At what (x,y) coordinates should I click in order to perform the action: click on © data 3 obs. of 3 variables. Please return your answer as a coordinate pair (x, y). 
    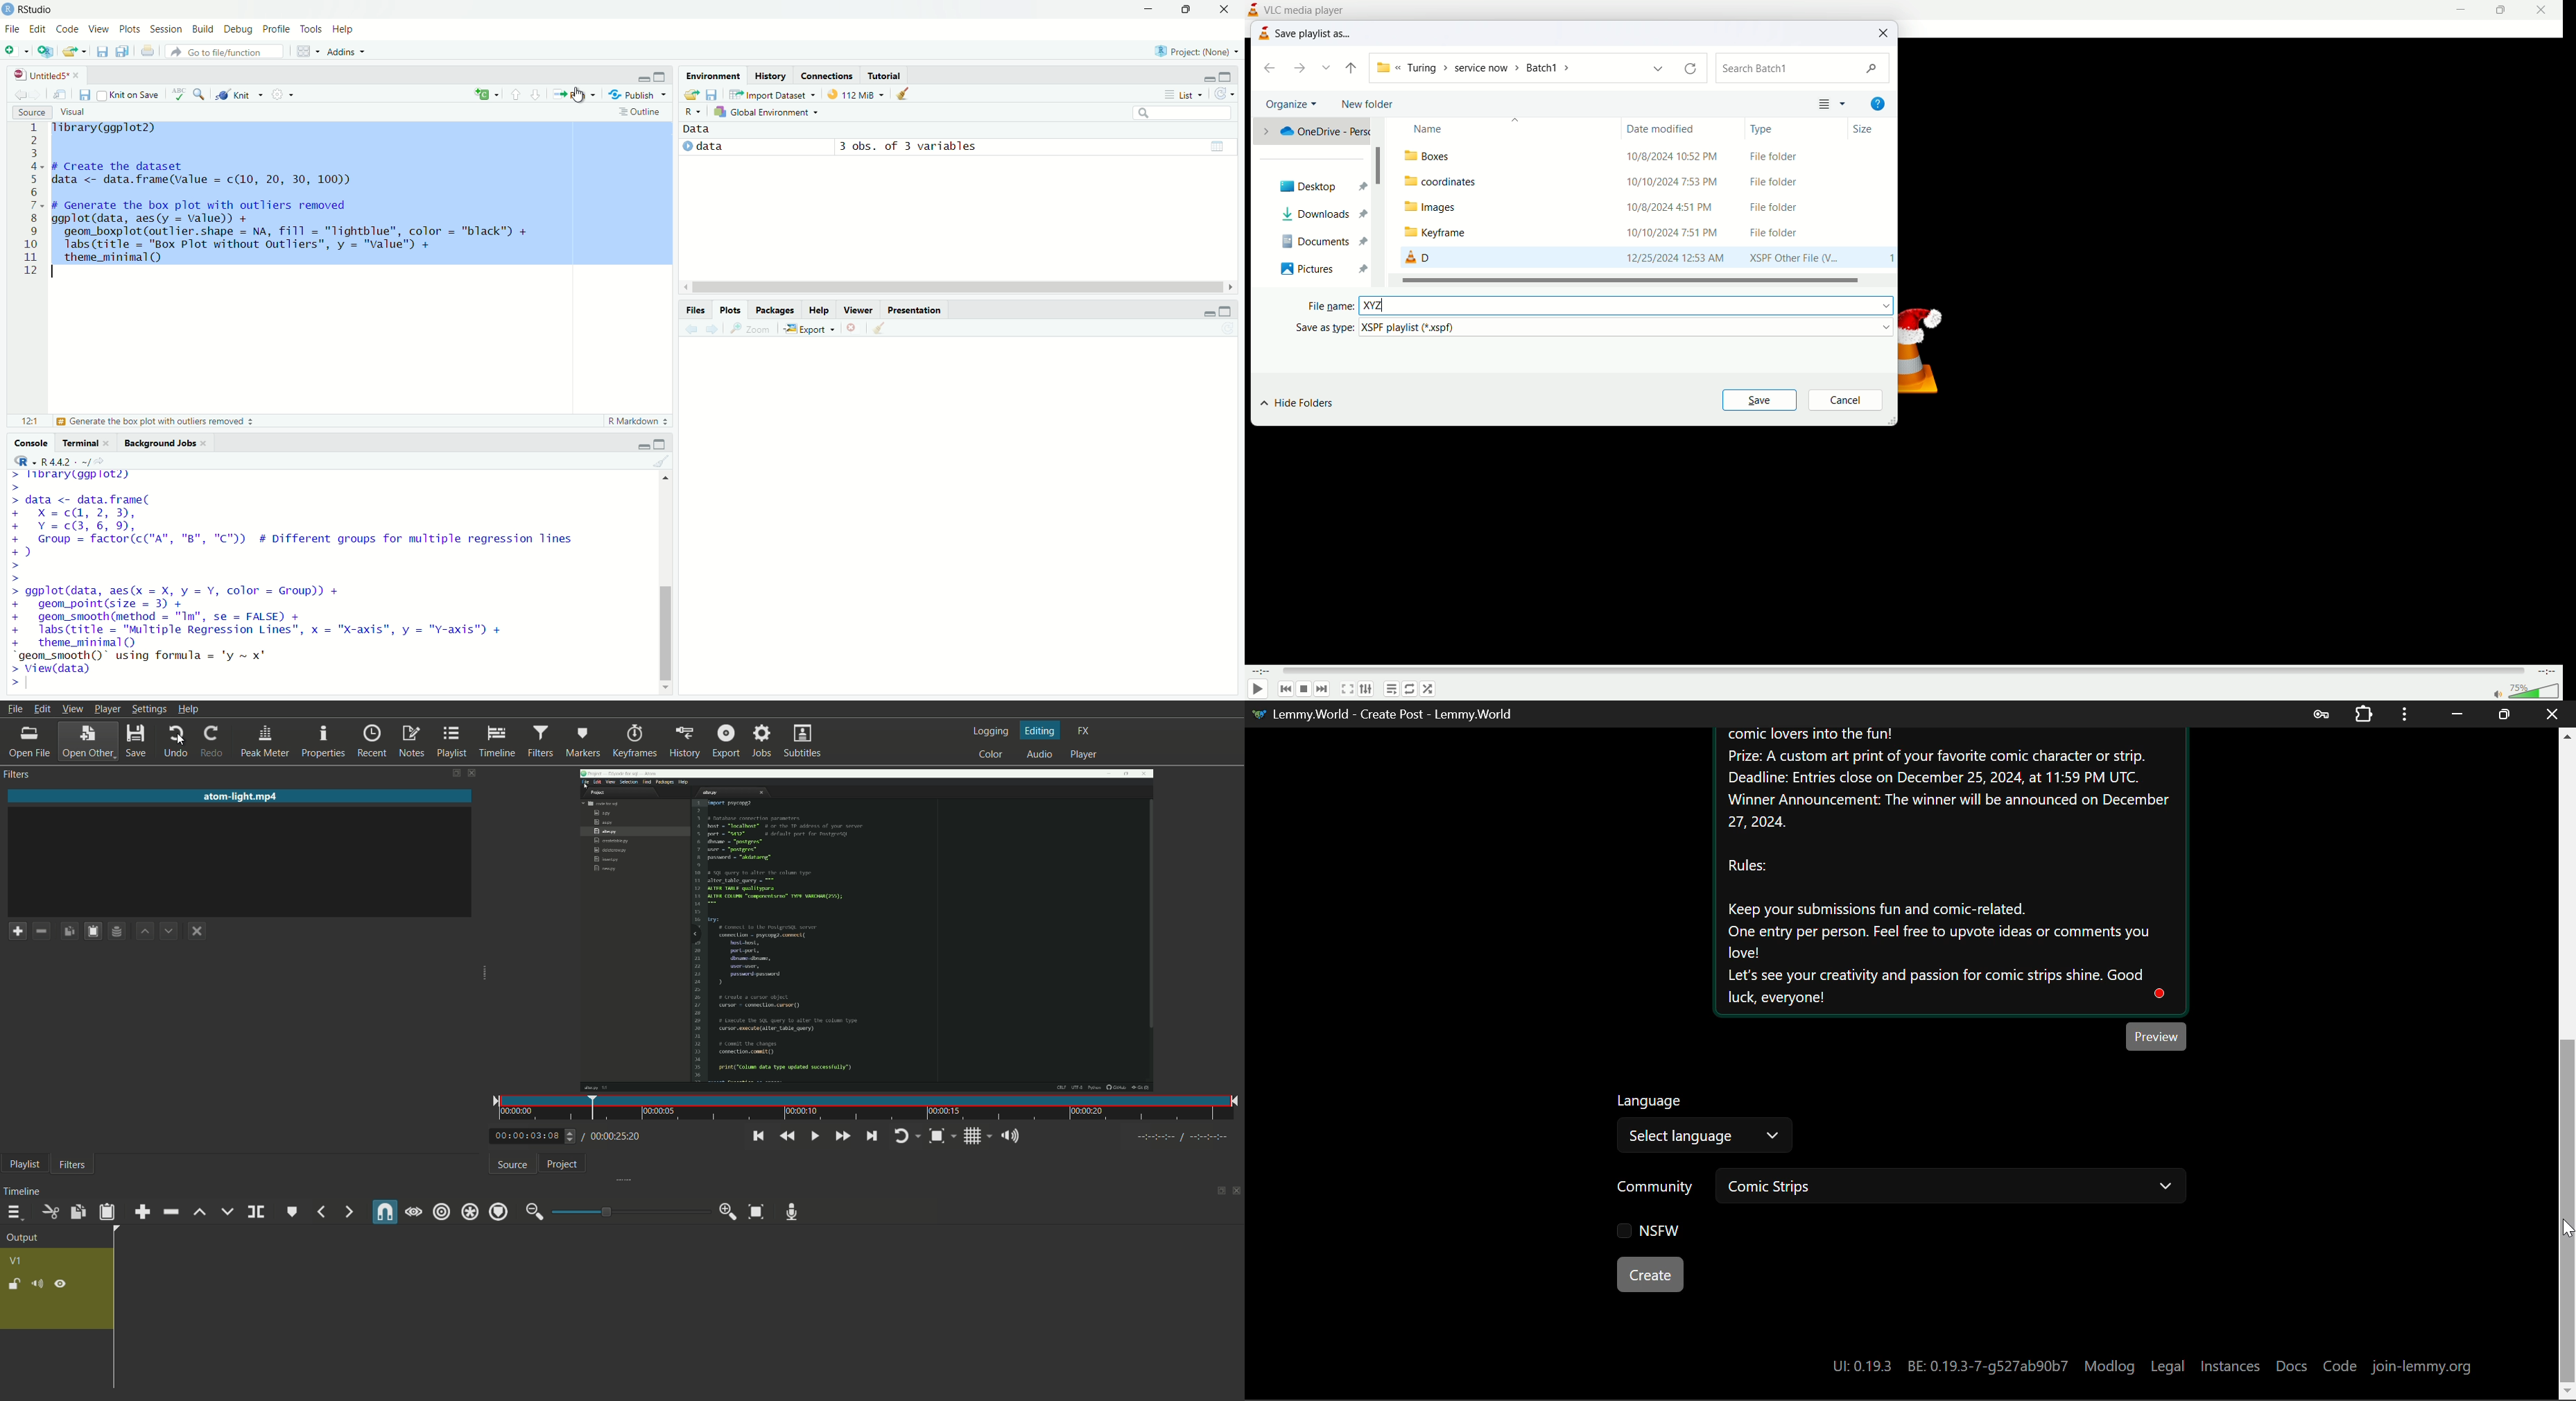
    Looking at the image, I should click on (862, 148).